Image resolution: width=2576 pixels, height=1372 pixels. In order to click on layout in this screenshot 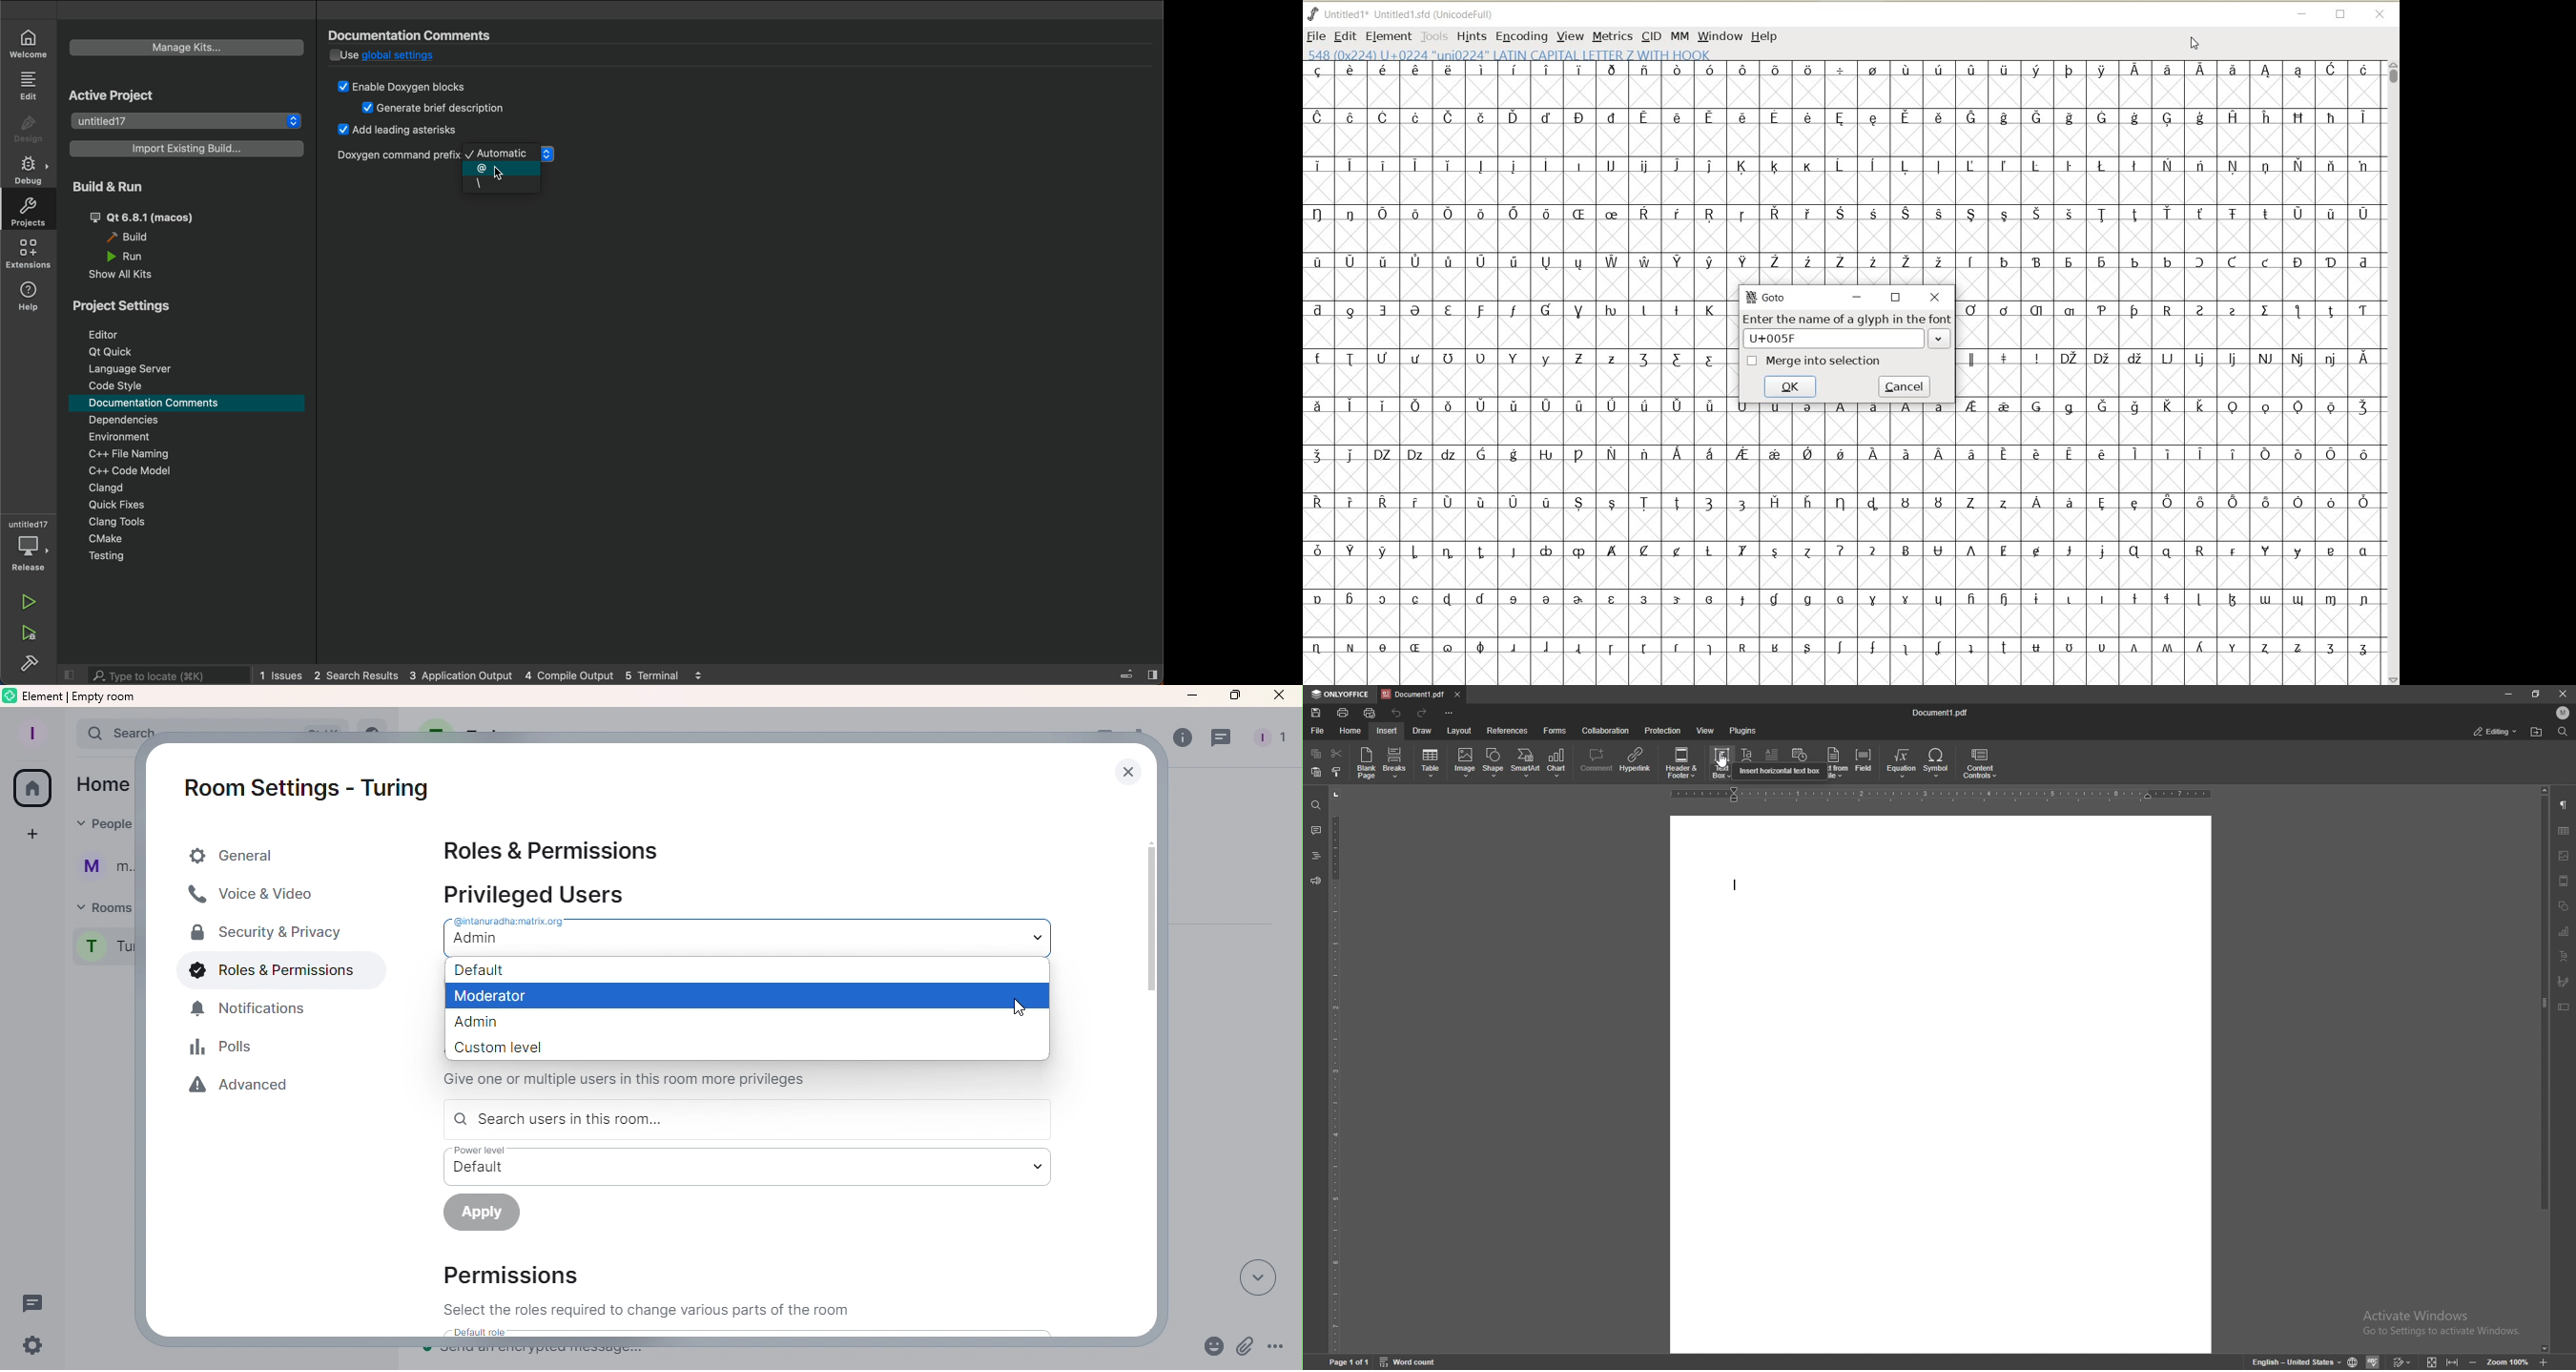, I will do `click(1461, 731)`.